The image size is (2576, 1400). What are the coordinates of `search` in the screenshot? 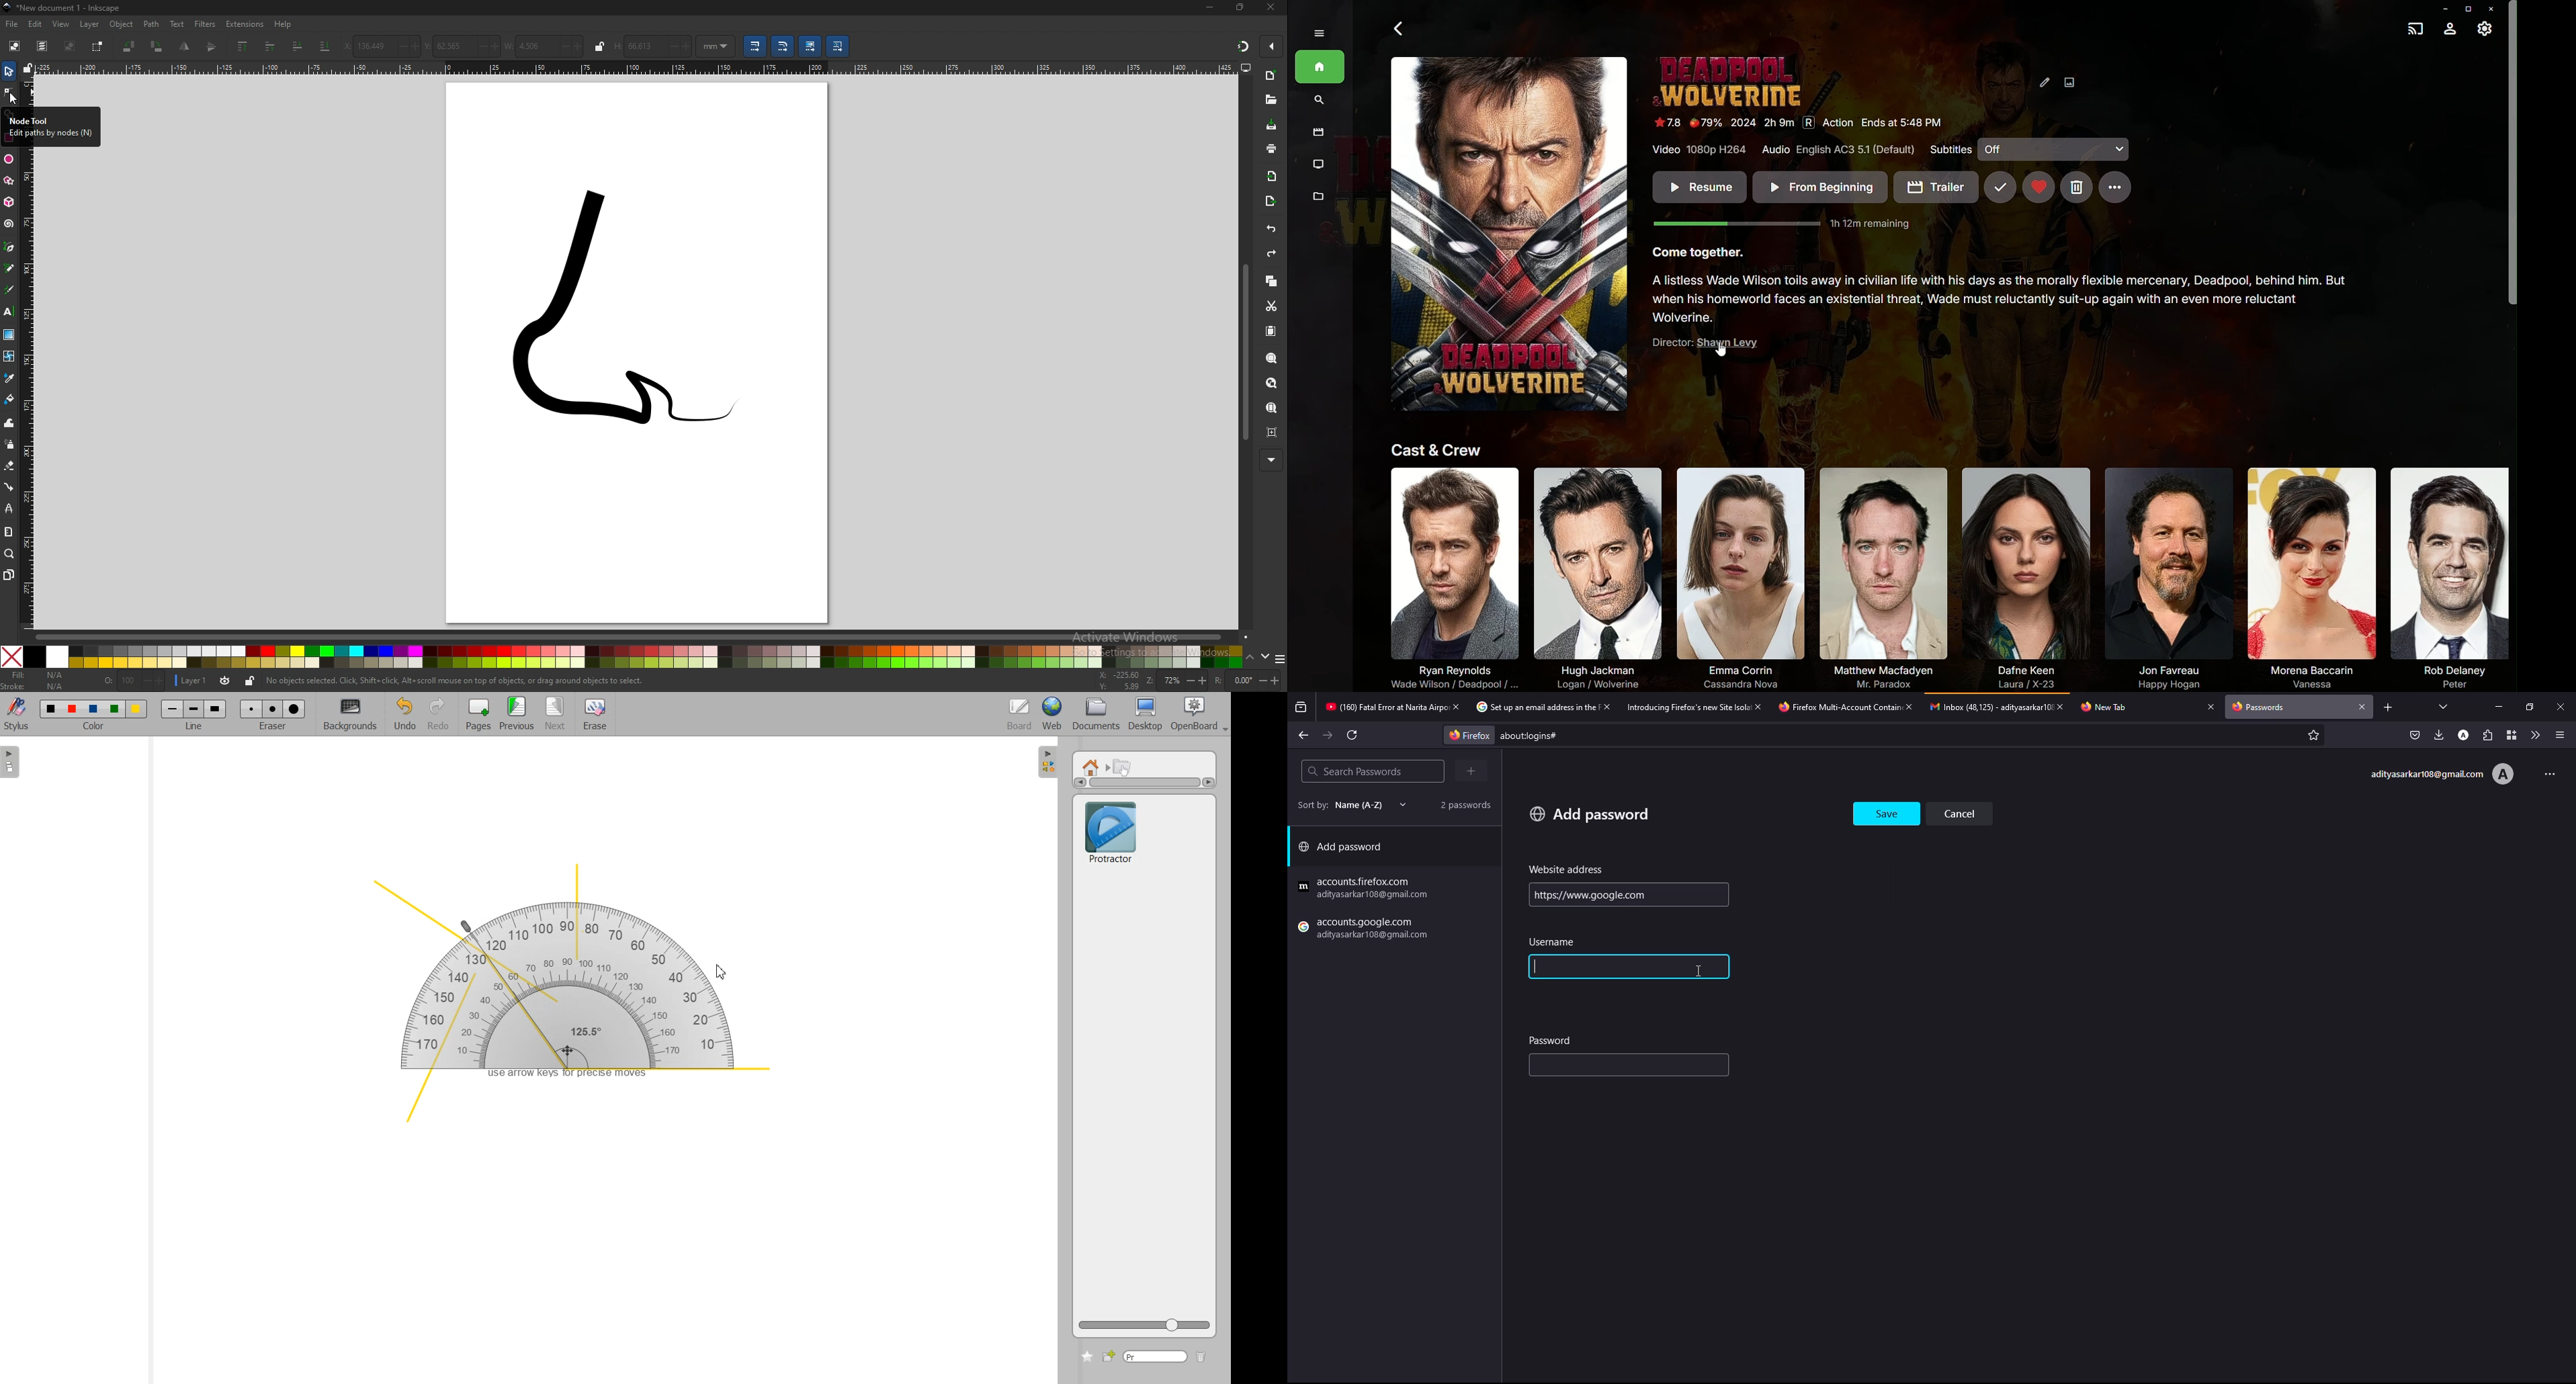 It's located at (1354, 771).